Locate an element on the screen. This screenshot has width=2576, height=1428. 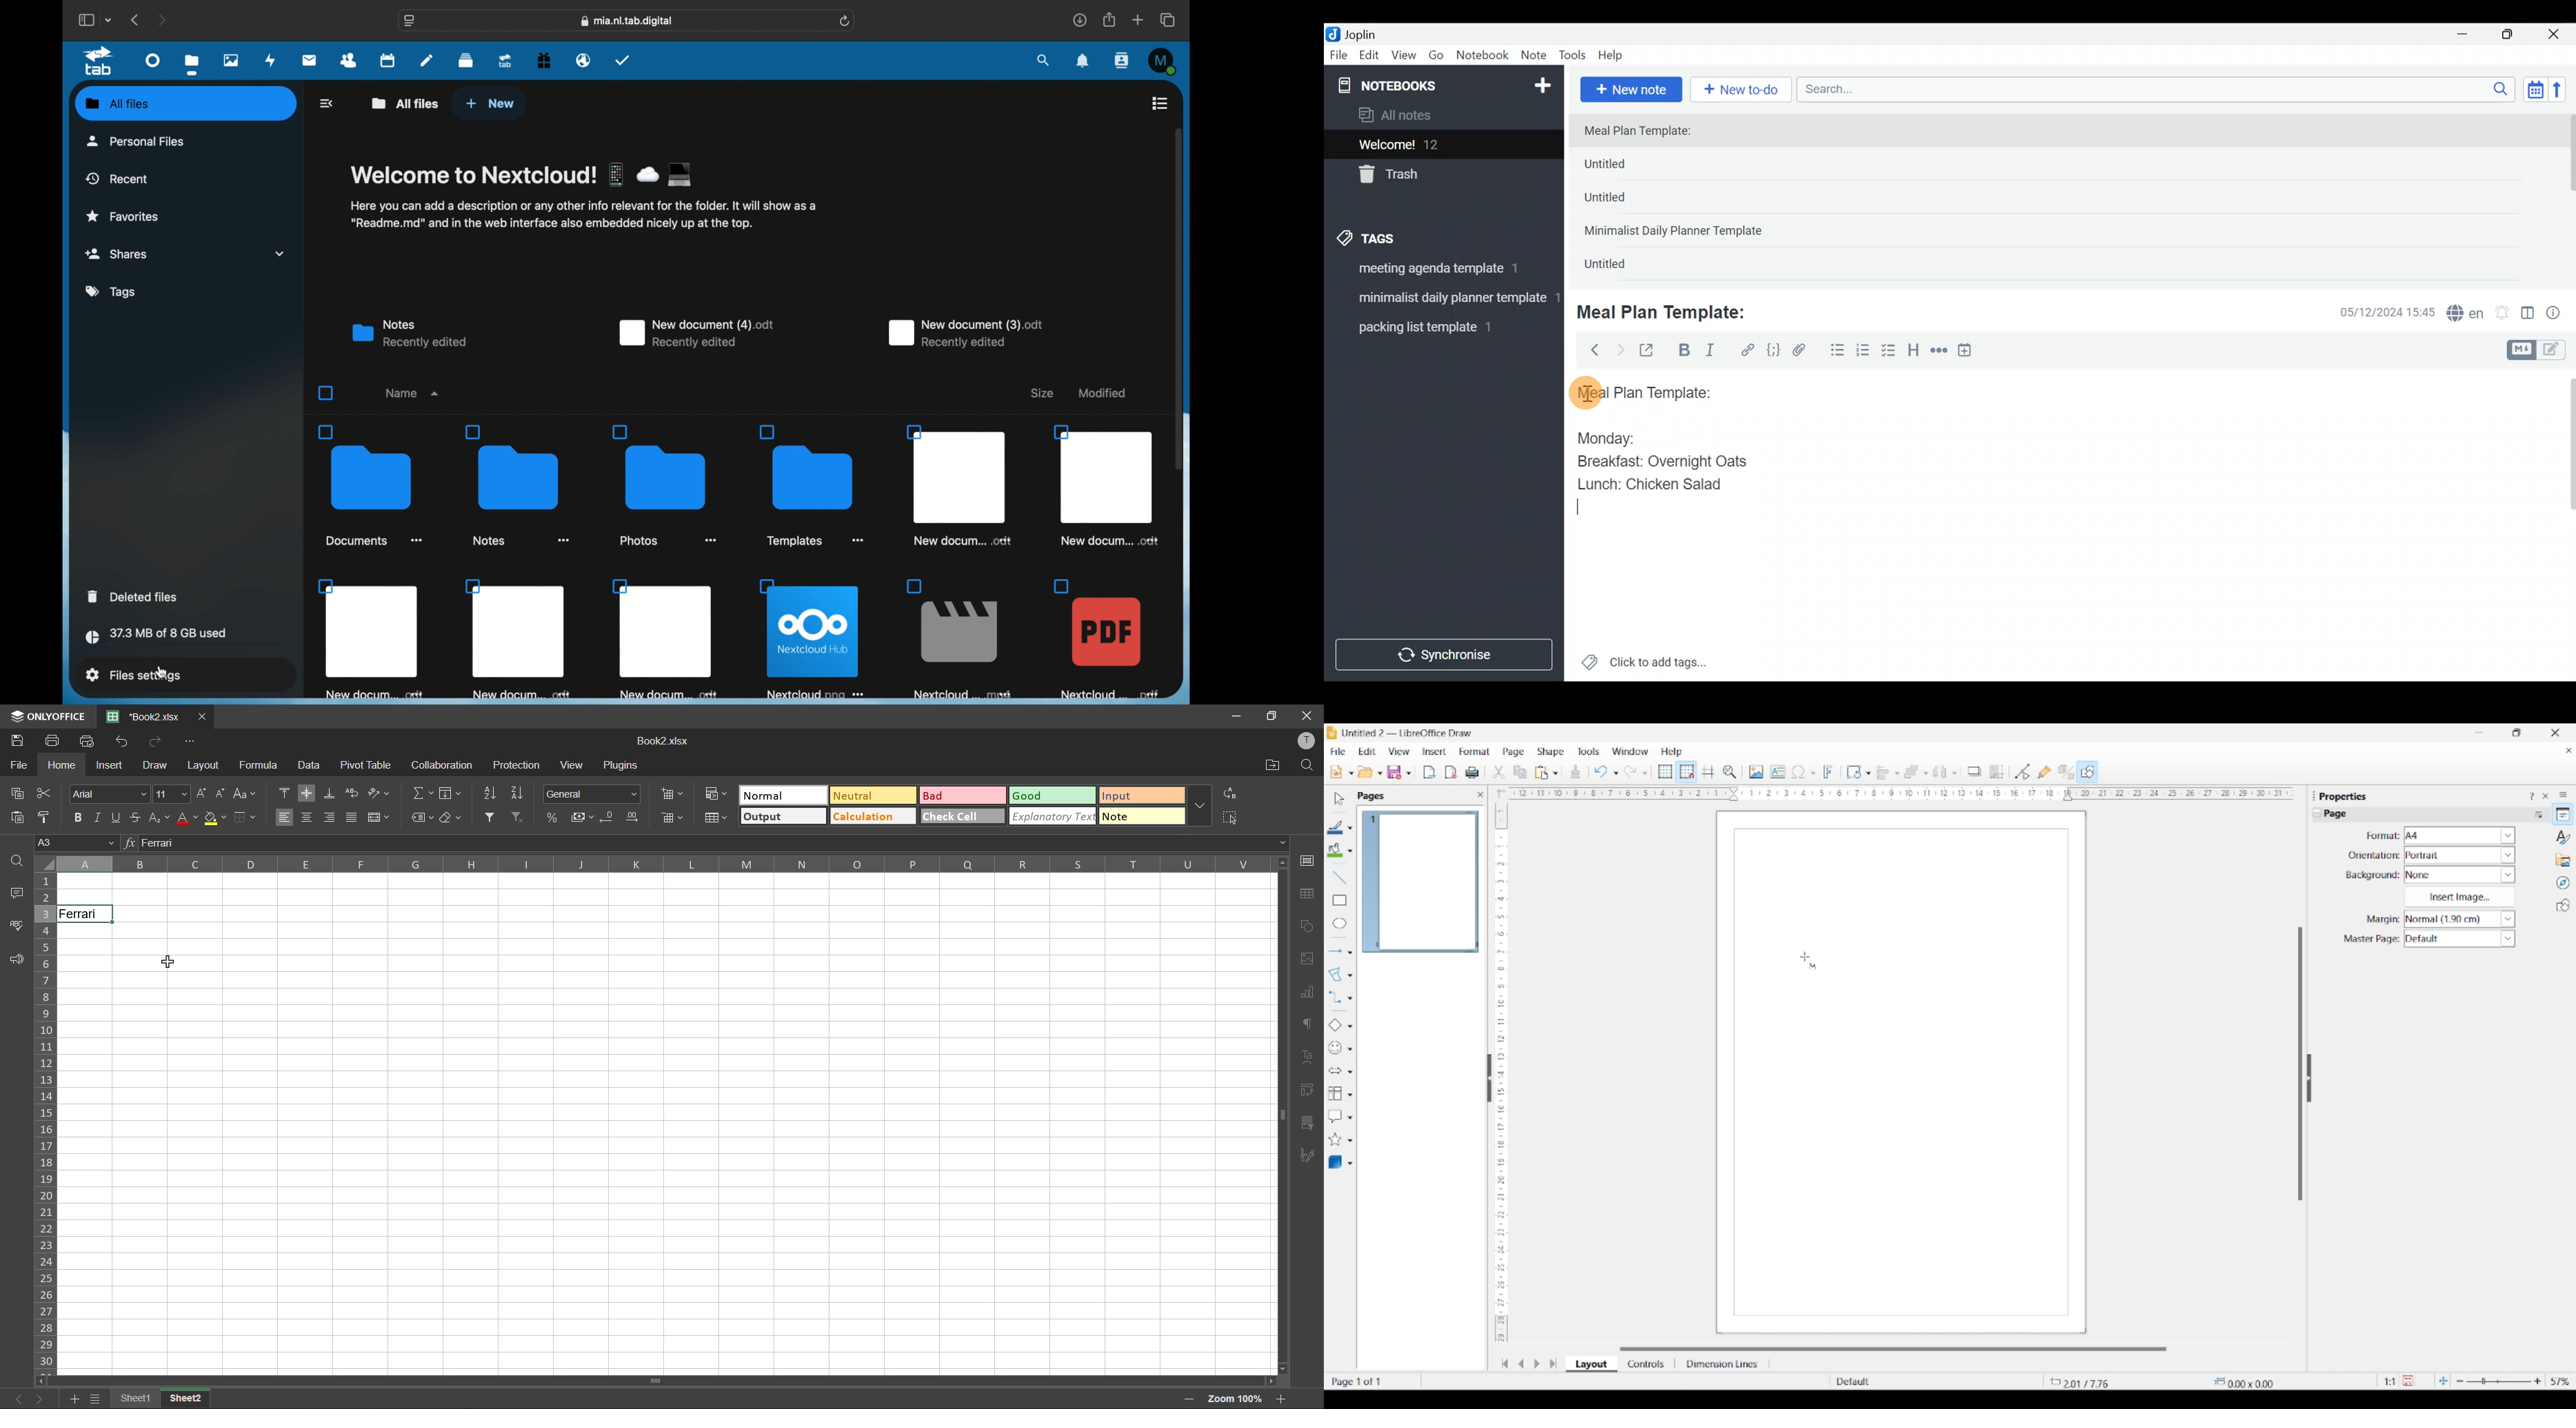
Crop image is located at coordinates (1997, 772).